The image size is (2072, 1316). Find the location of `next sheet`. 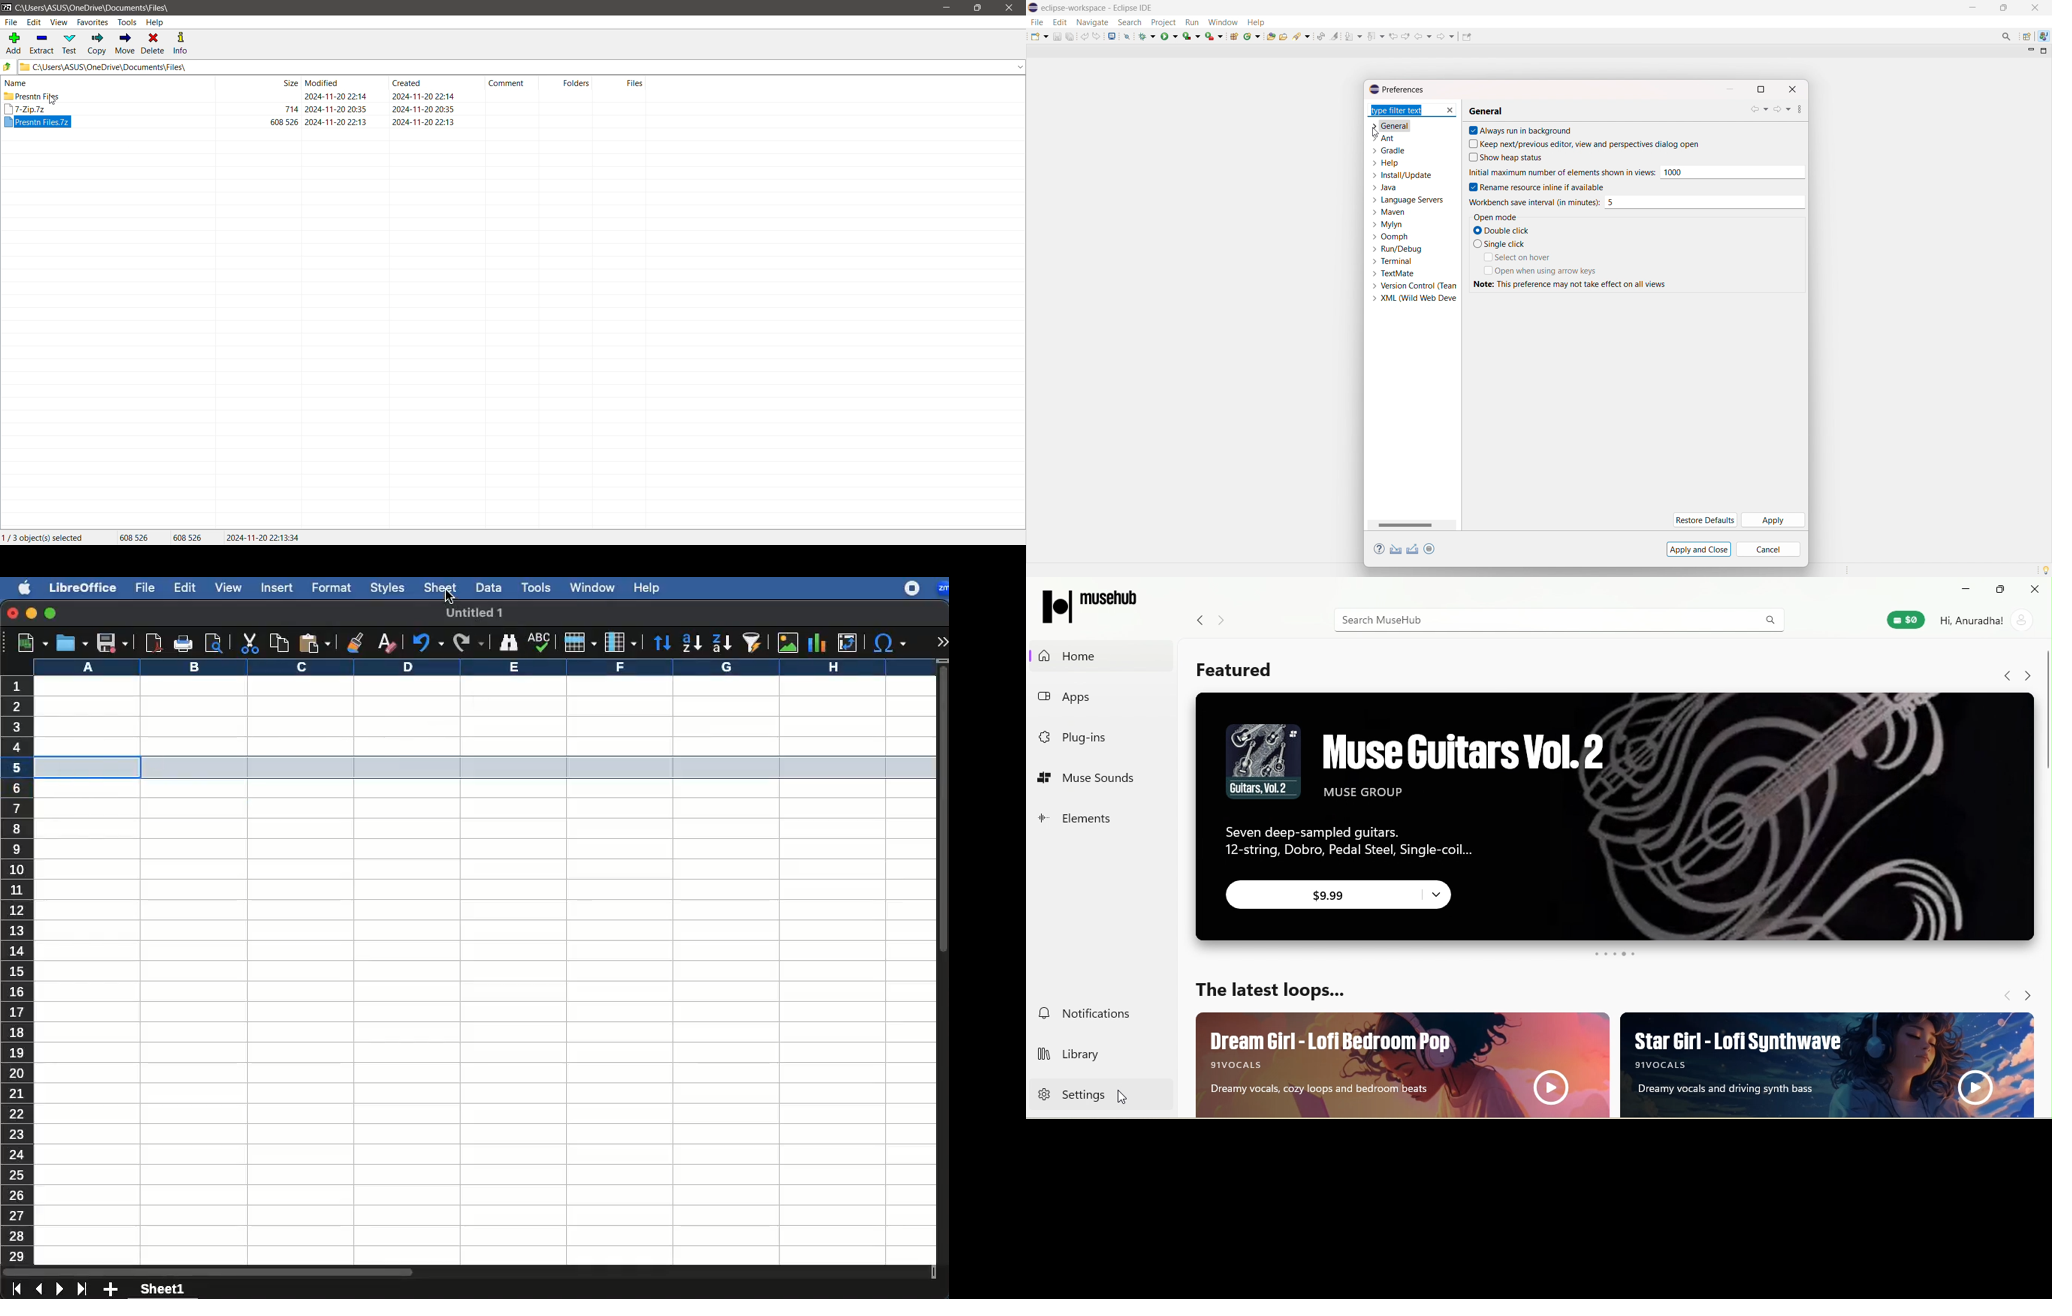

next sheet is located at coordinates (57, 1290).